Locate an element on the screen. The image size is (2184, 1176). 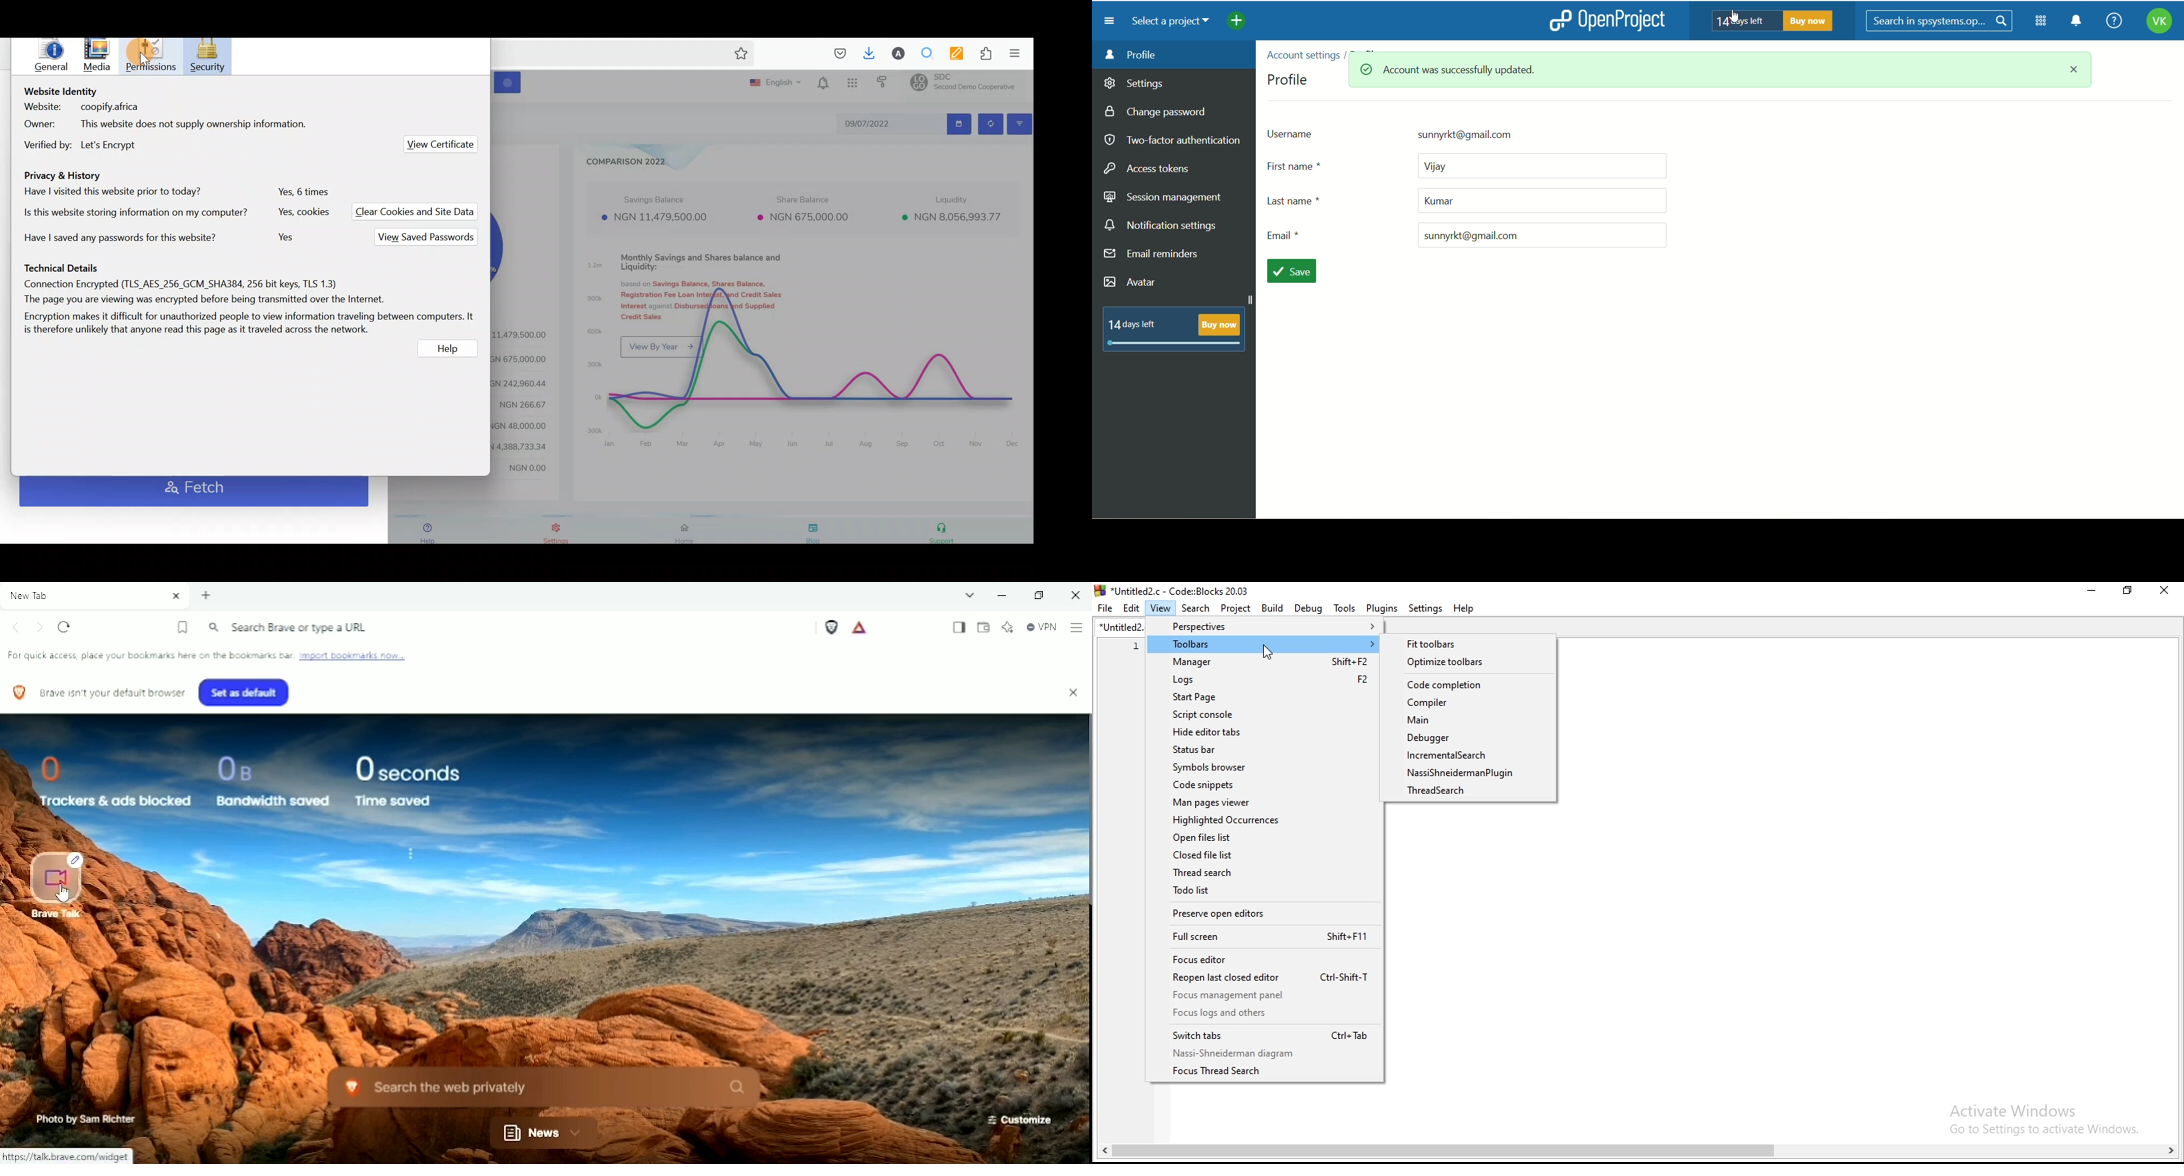
0 seconds Time saved is located at coordinates (410, 779).